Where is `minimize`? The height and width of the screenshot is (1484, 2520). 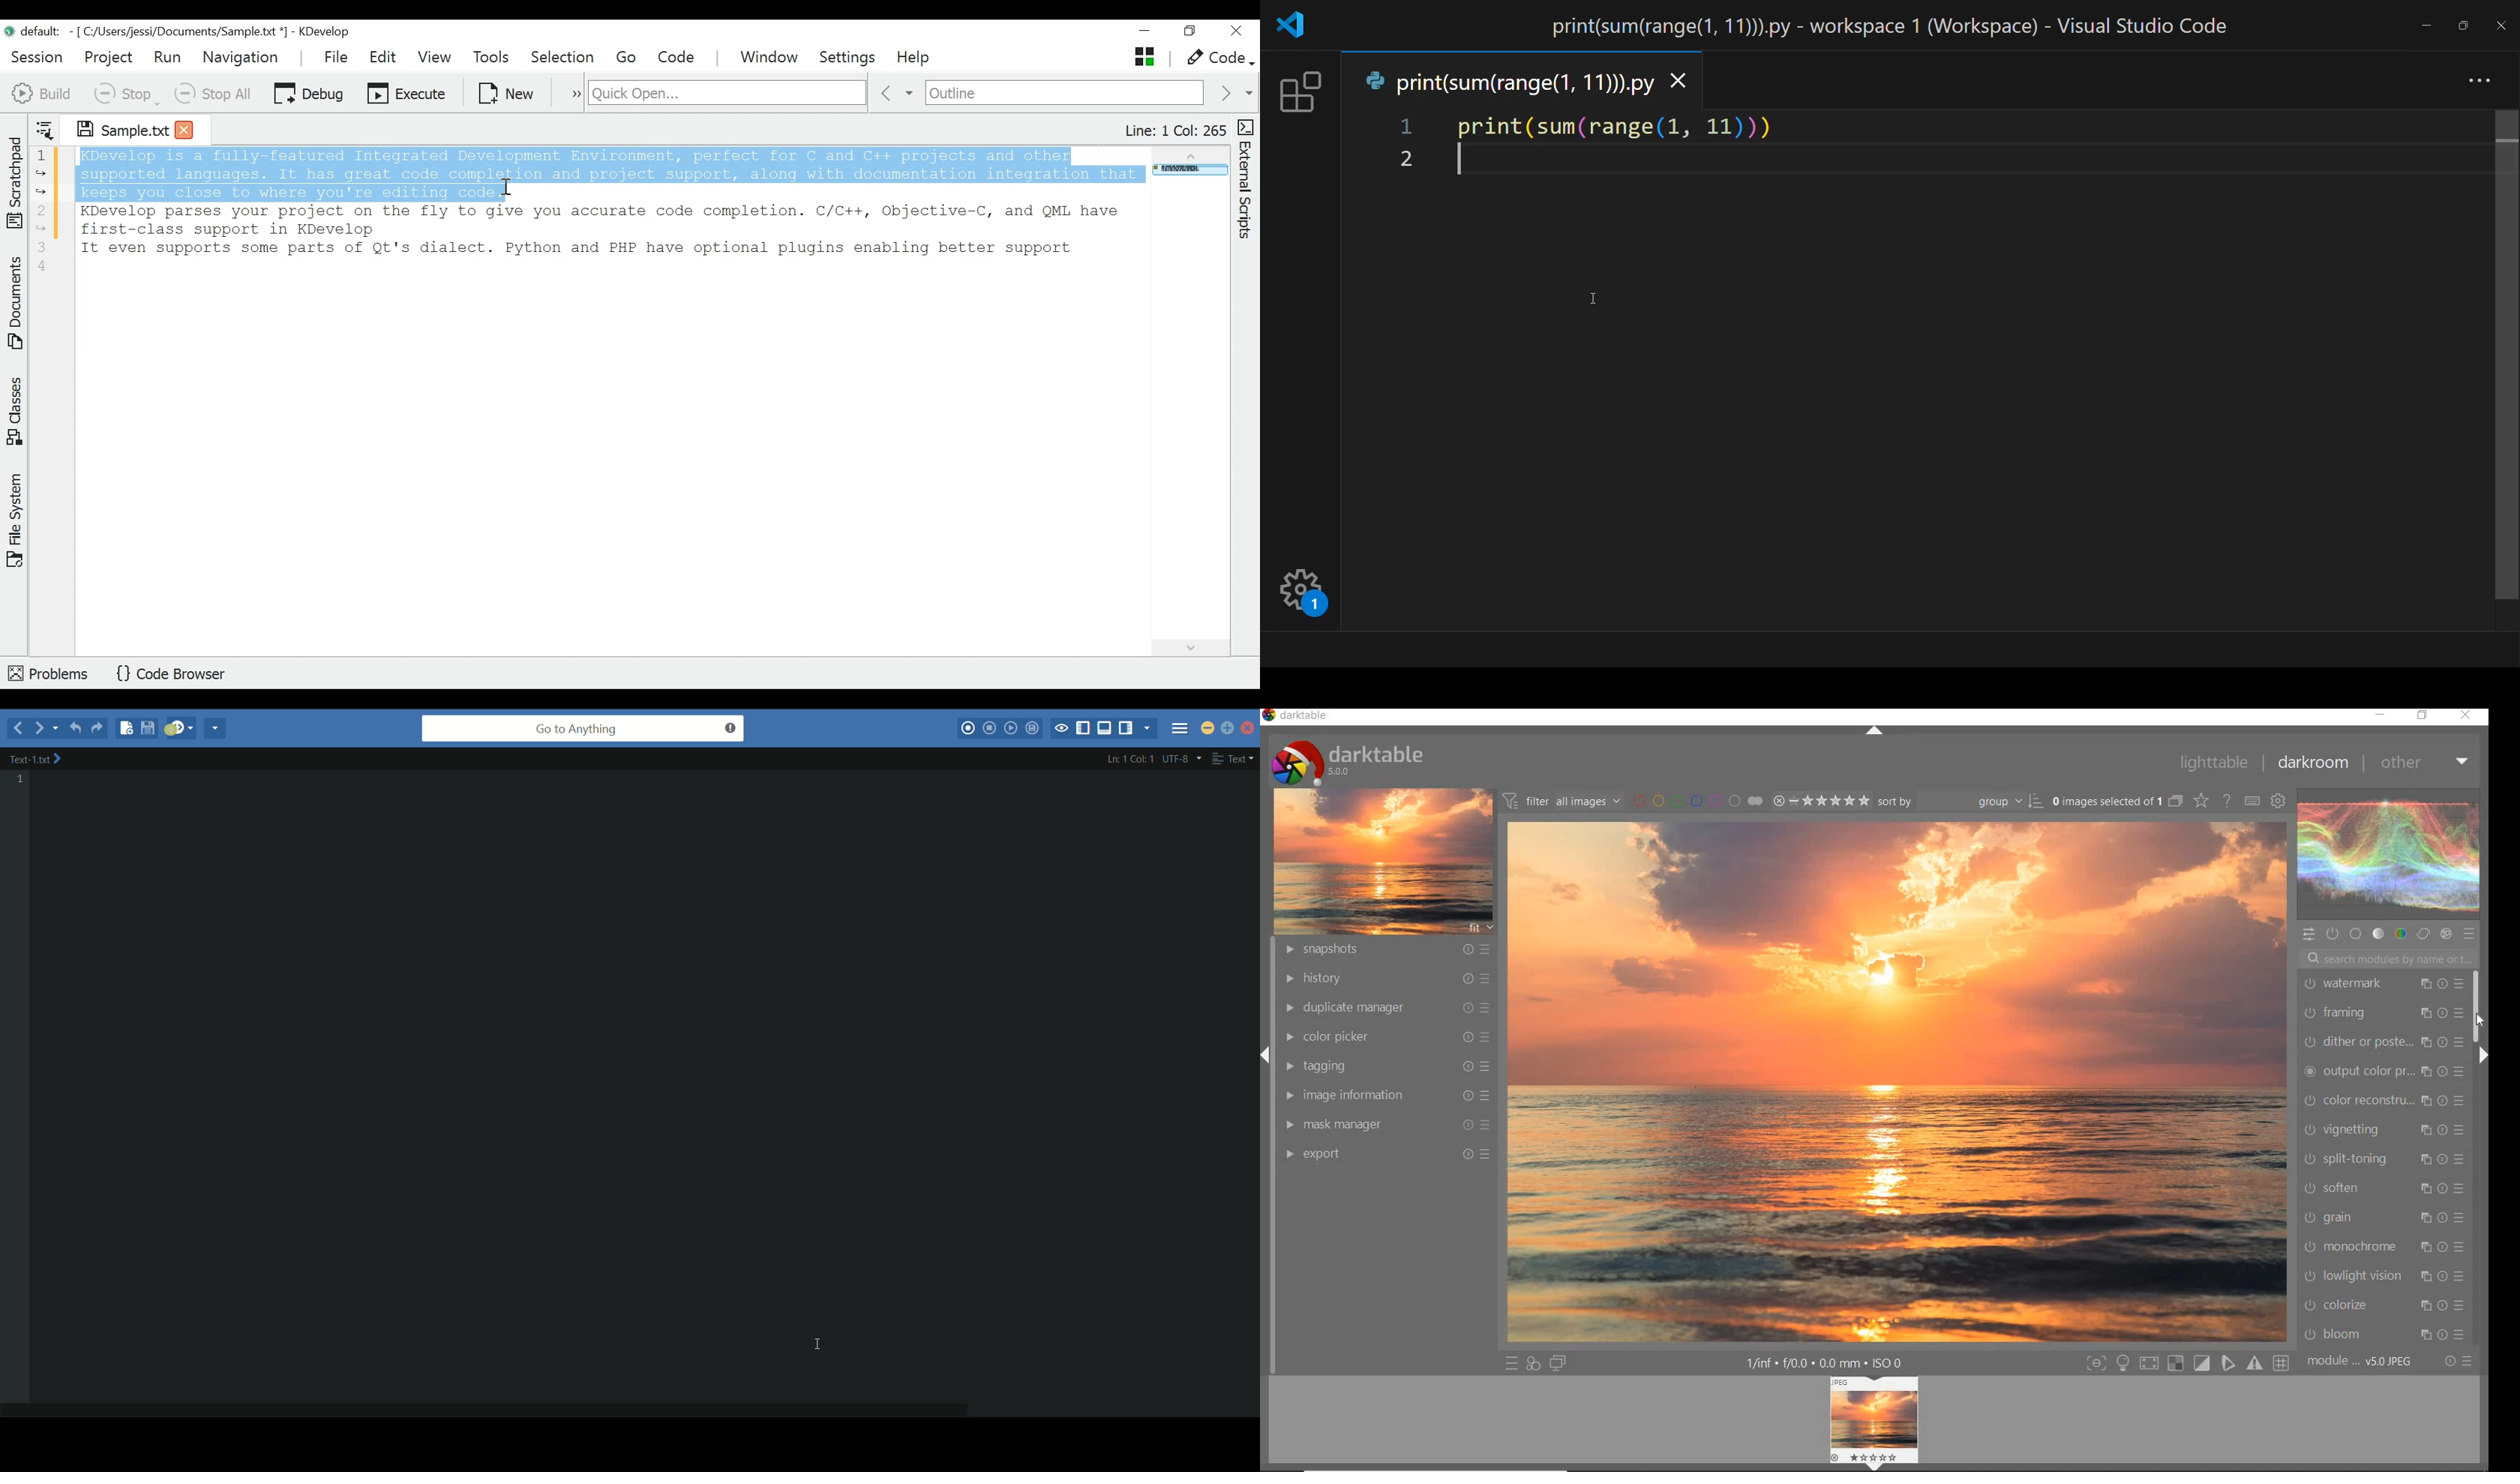
minimize is located at coordinates (2422, 26).